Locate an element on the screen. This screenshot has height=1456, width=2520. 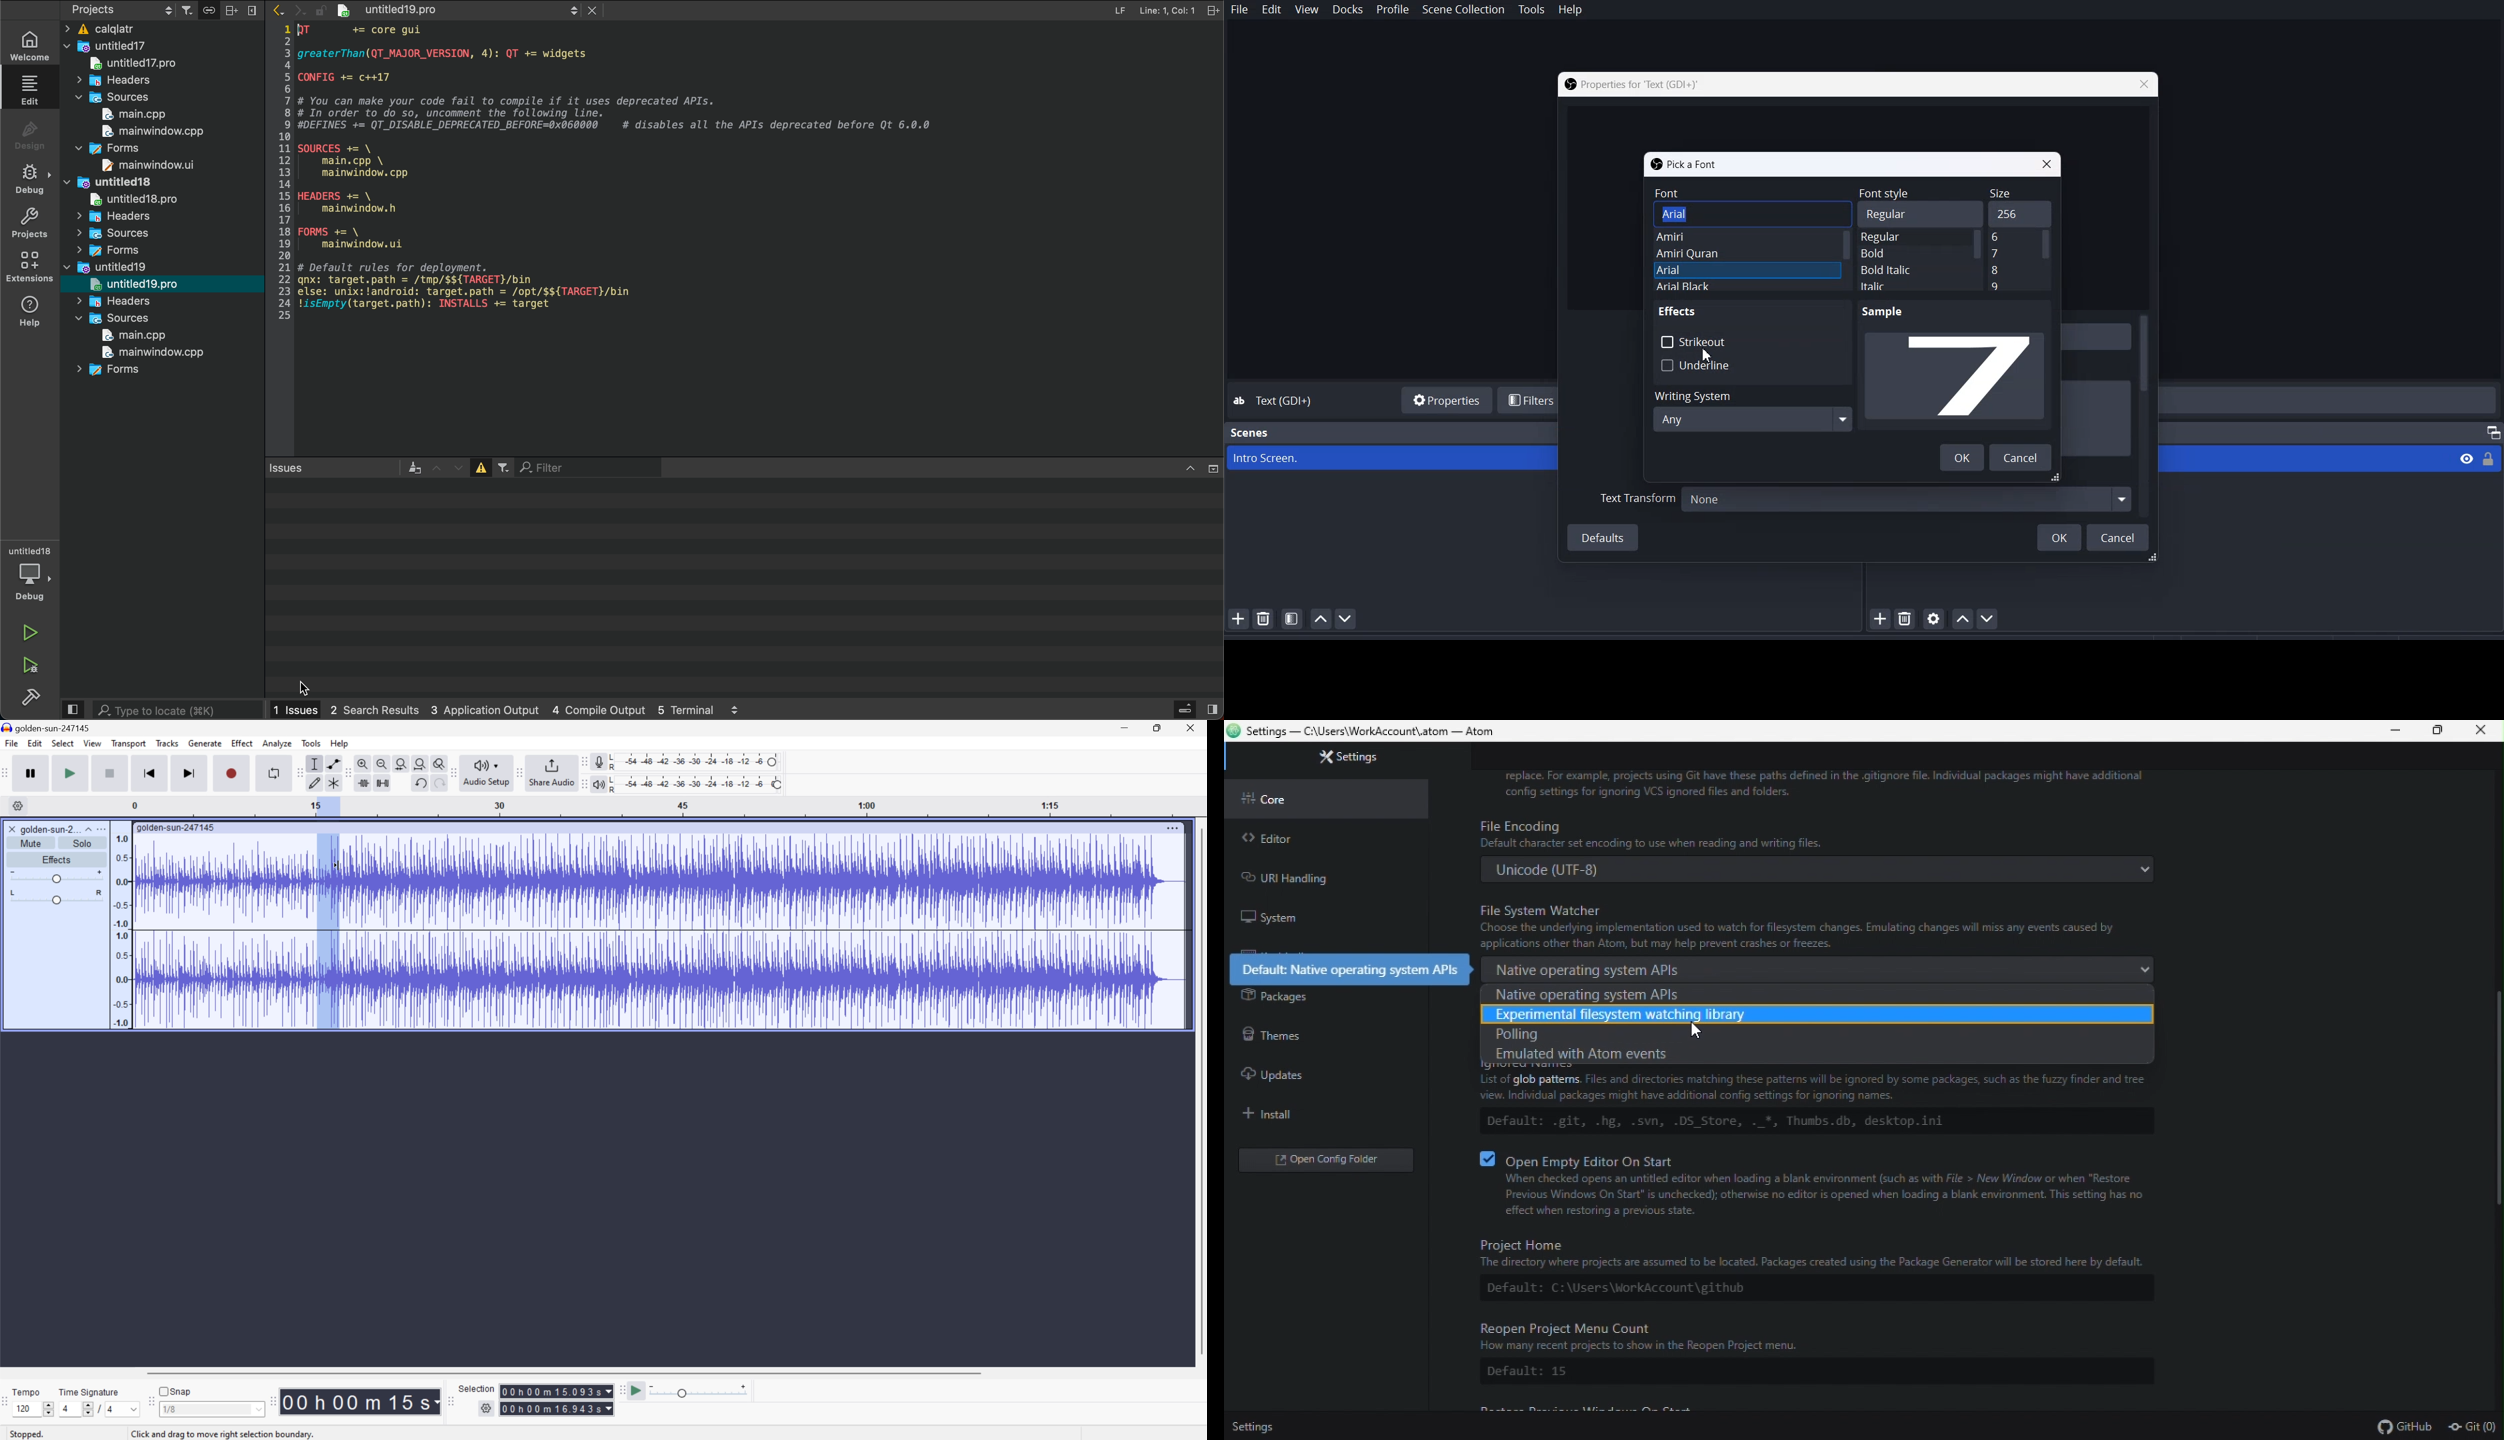
Audacity recording meter toolbar is located at coordinates (584, 761).